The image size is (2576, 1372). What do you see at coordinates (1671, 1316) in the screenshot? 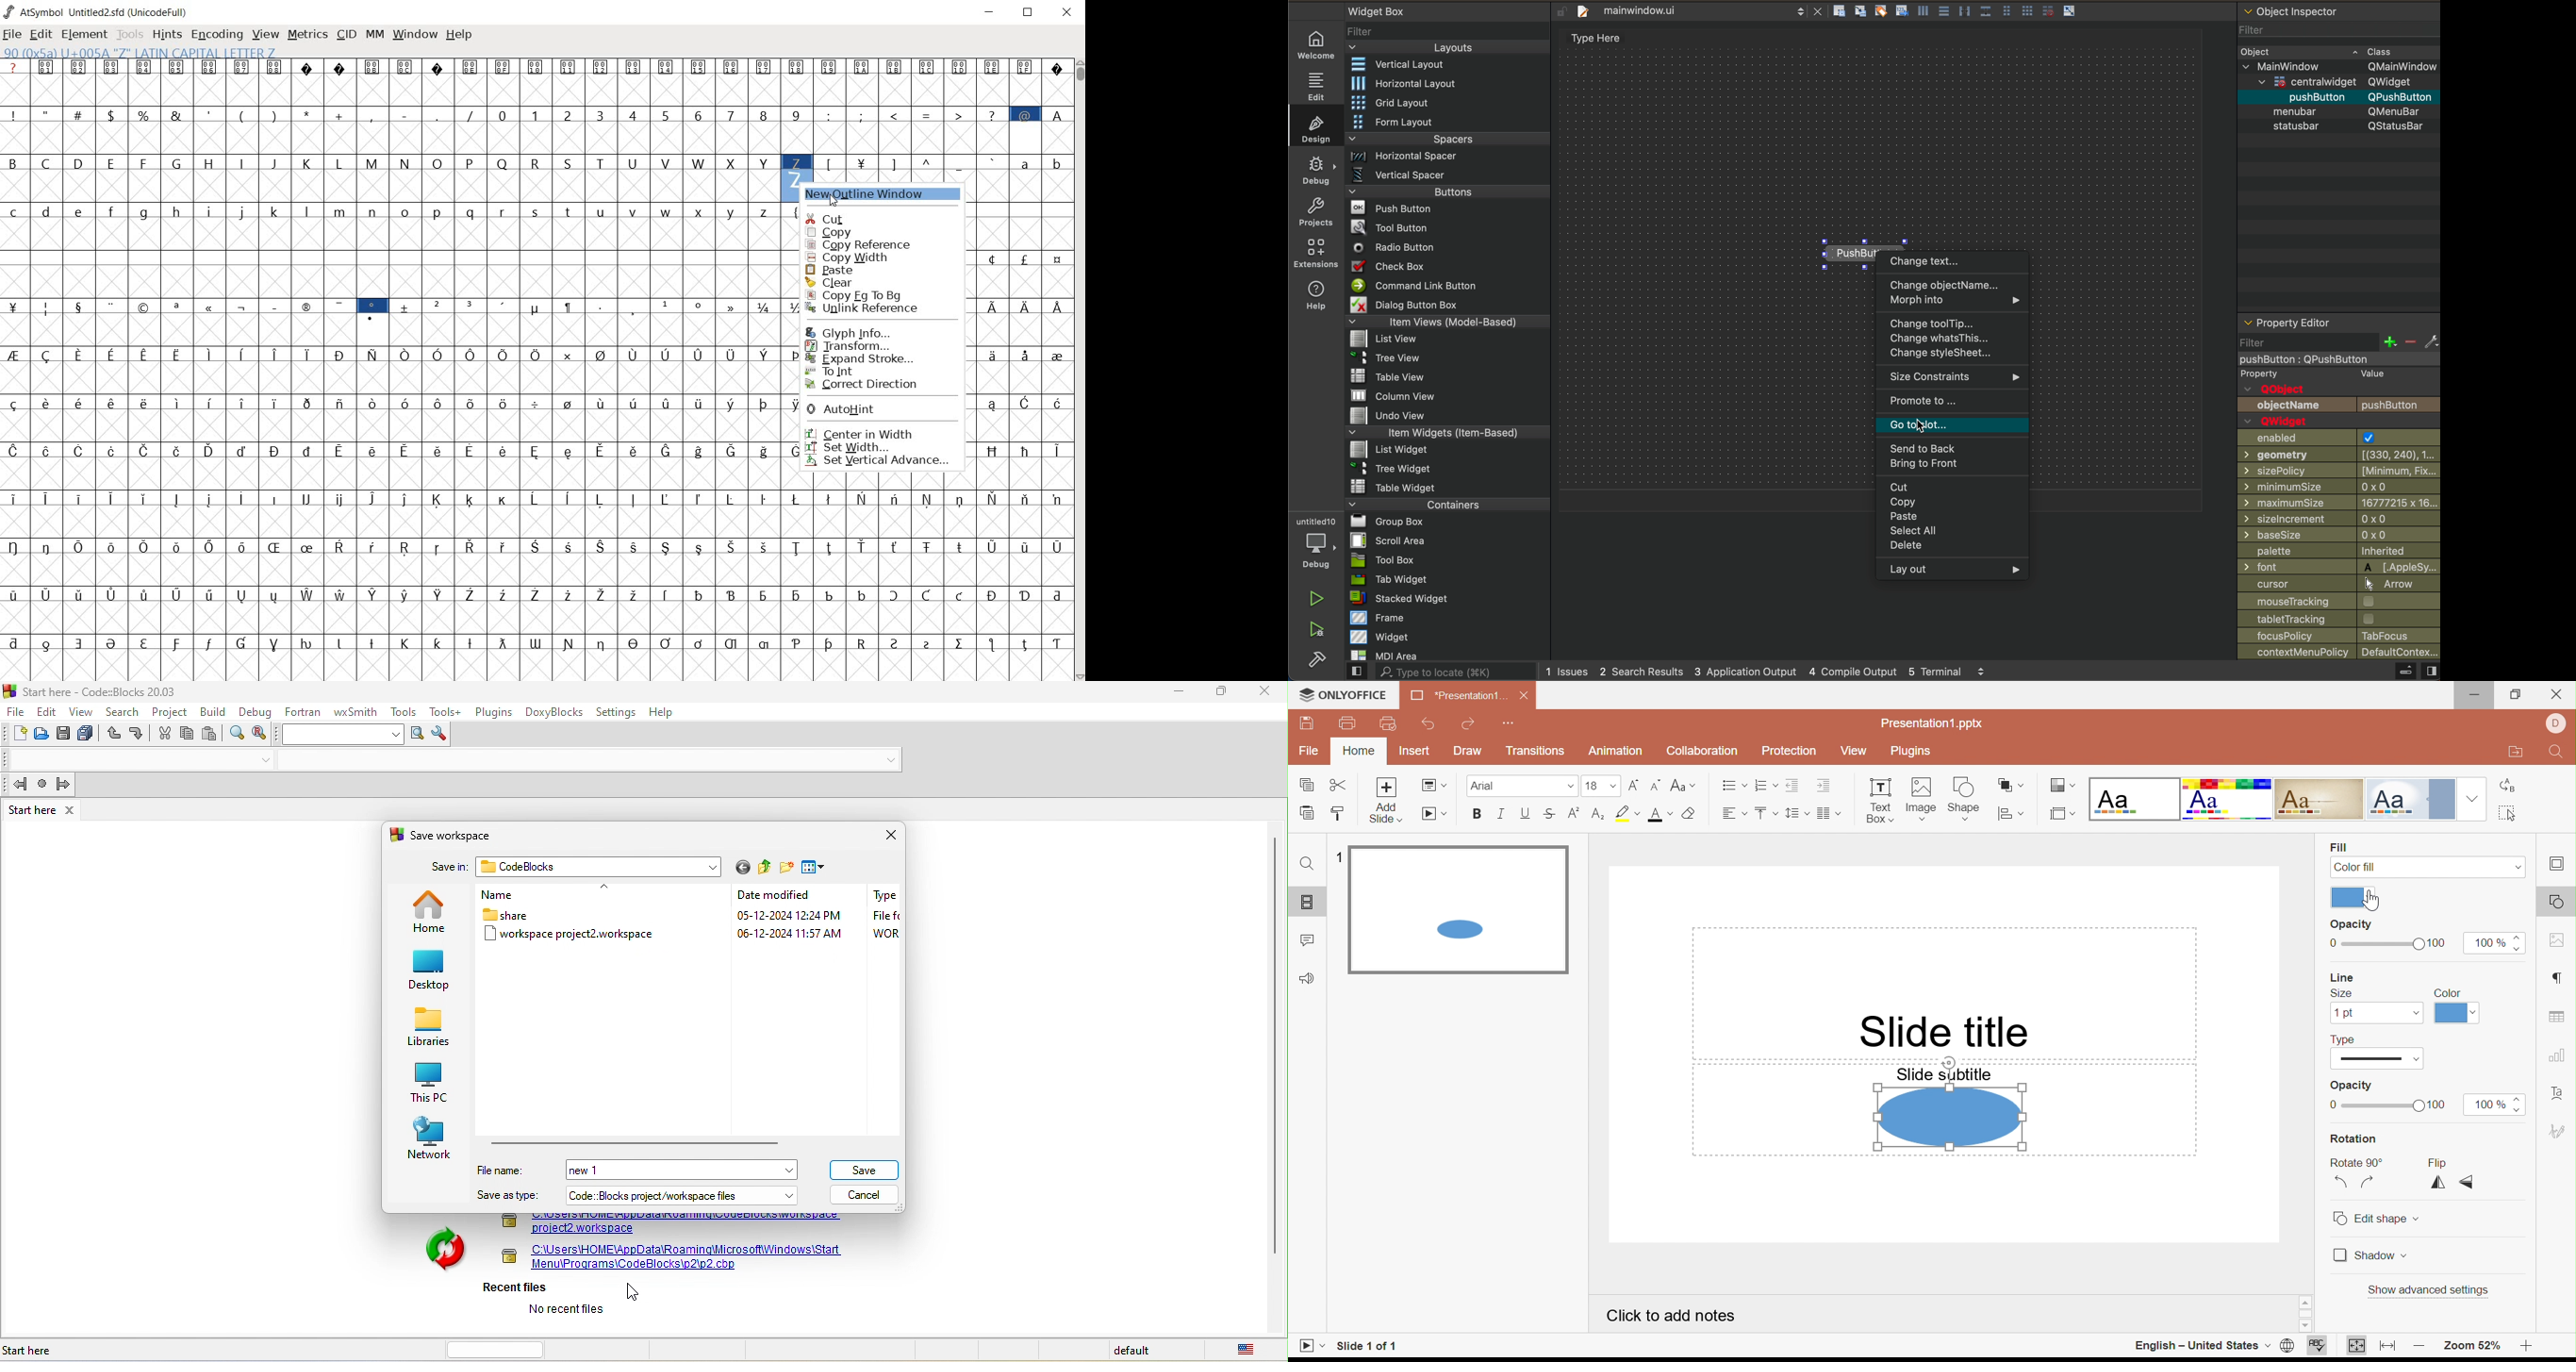
I see `Click to add notes` at bounding box center [1671, 1316].